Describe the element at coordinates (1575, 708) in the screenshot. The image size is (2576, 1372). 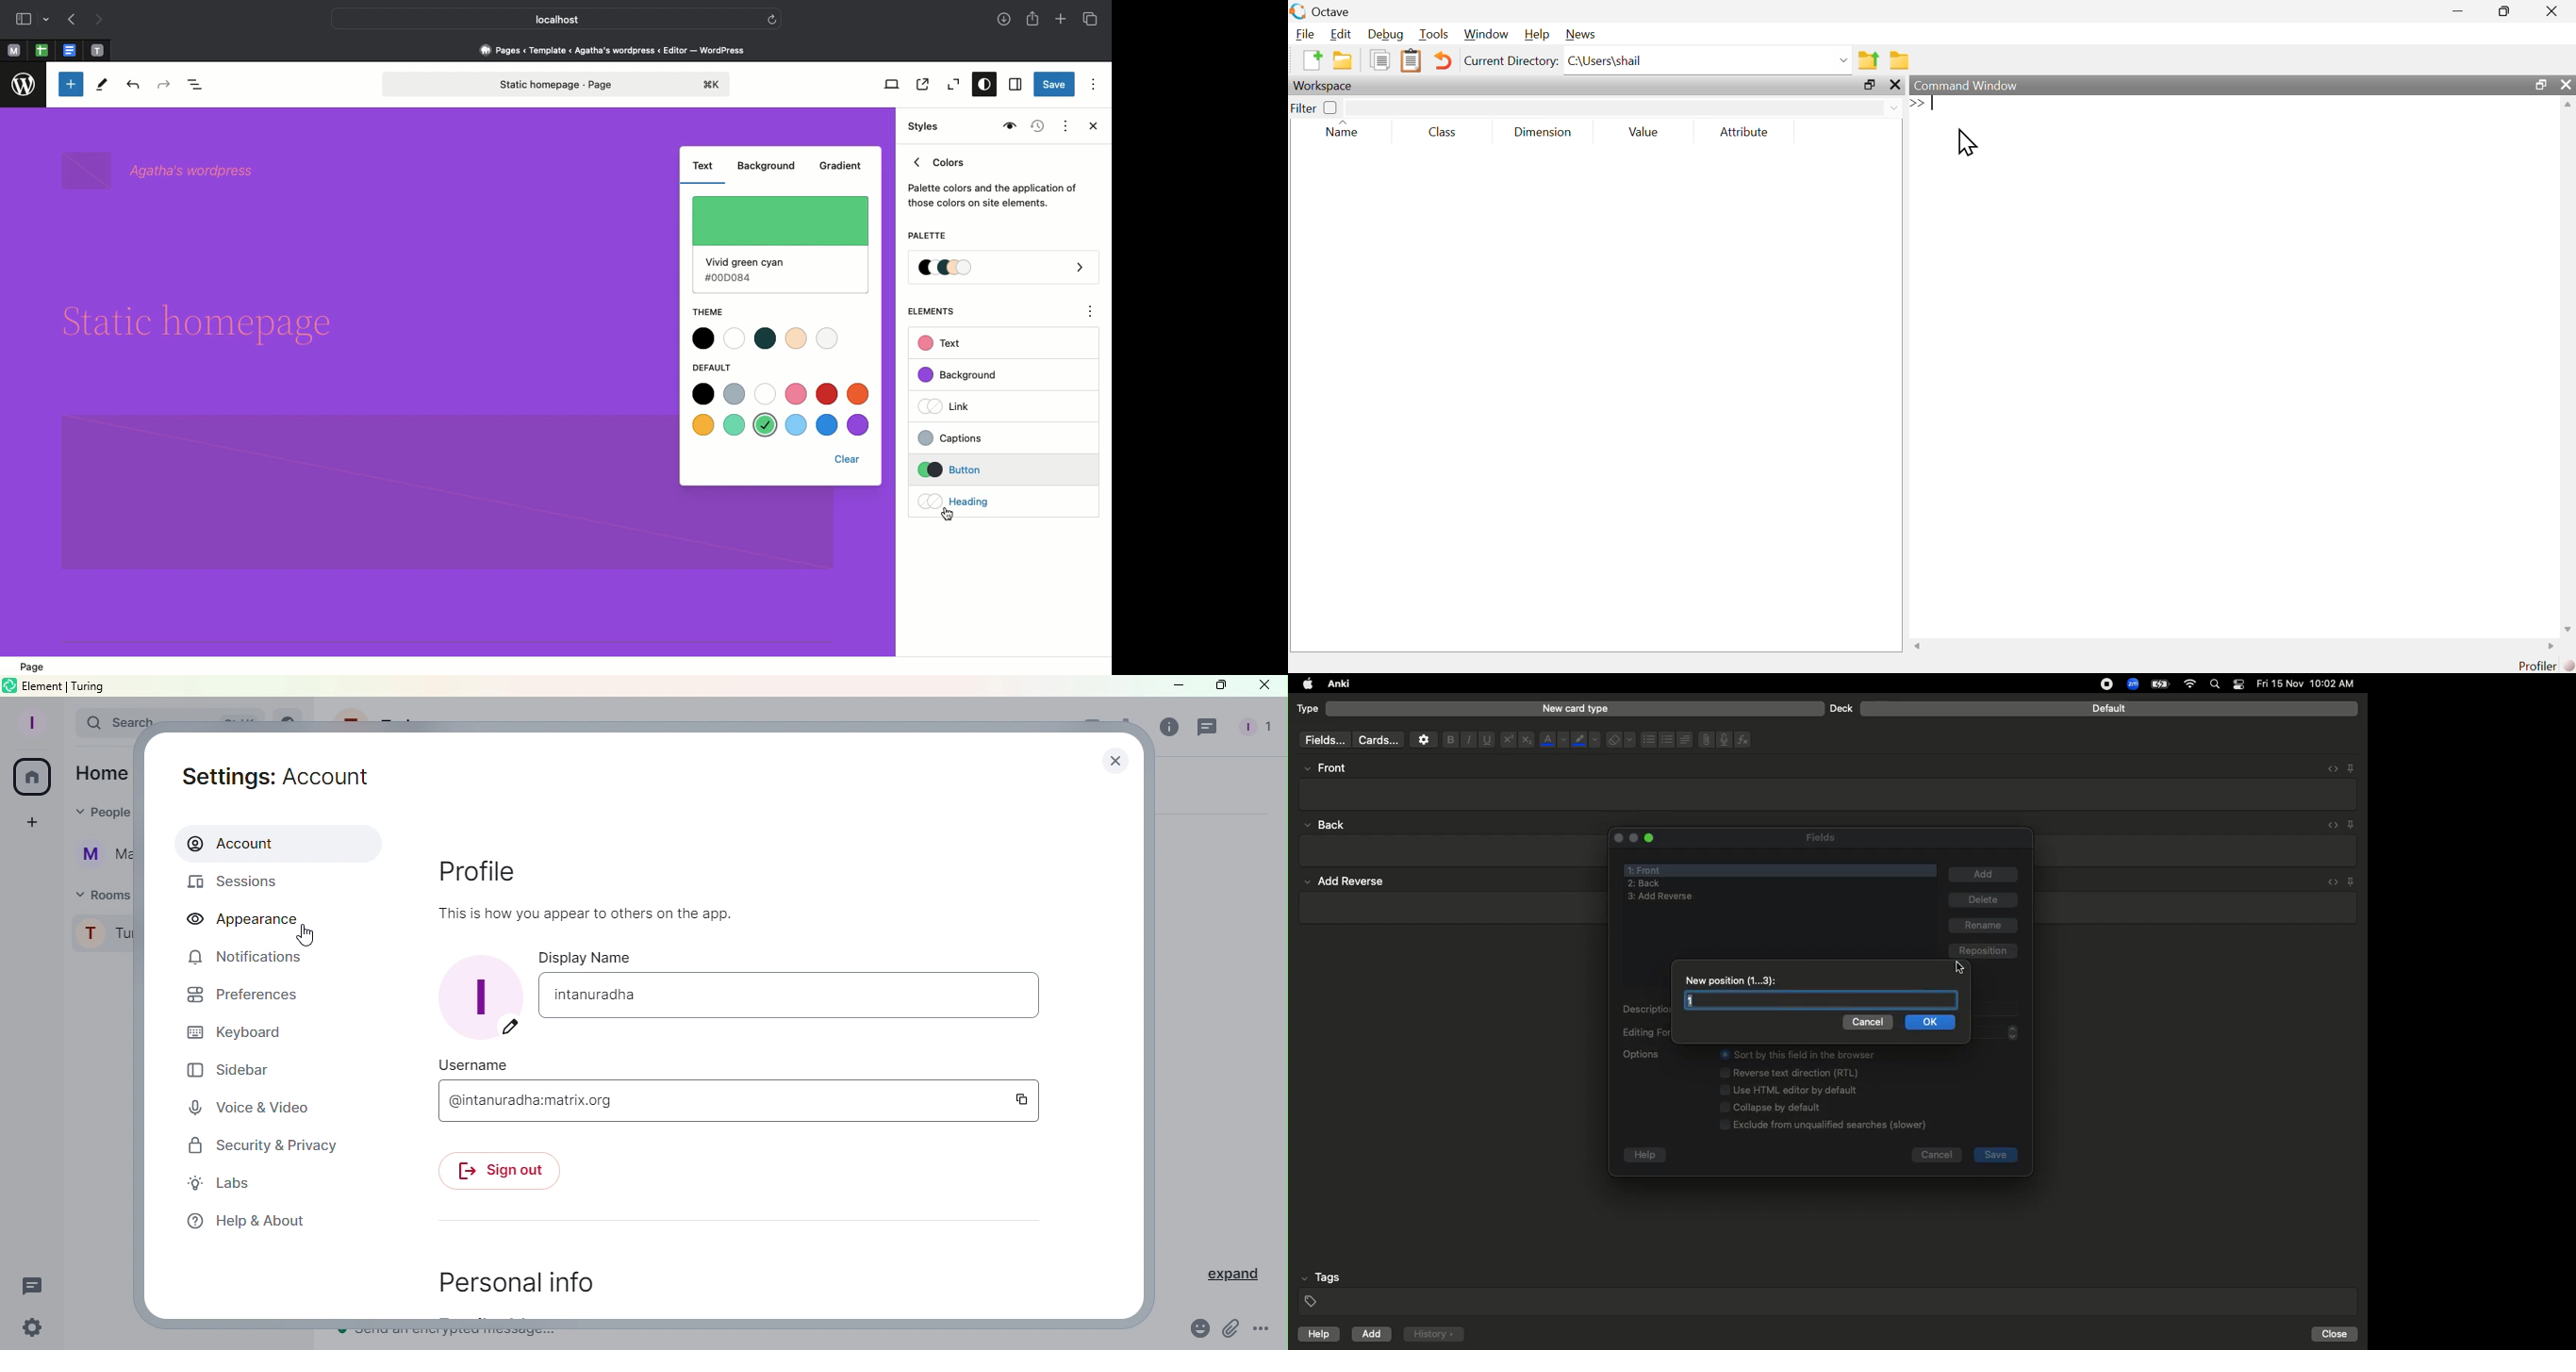
I see `New card type` at that location.